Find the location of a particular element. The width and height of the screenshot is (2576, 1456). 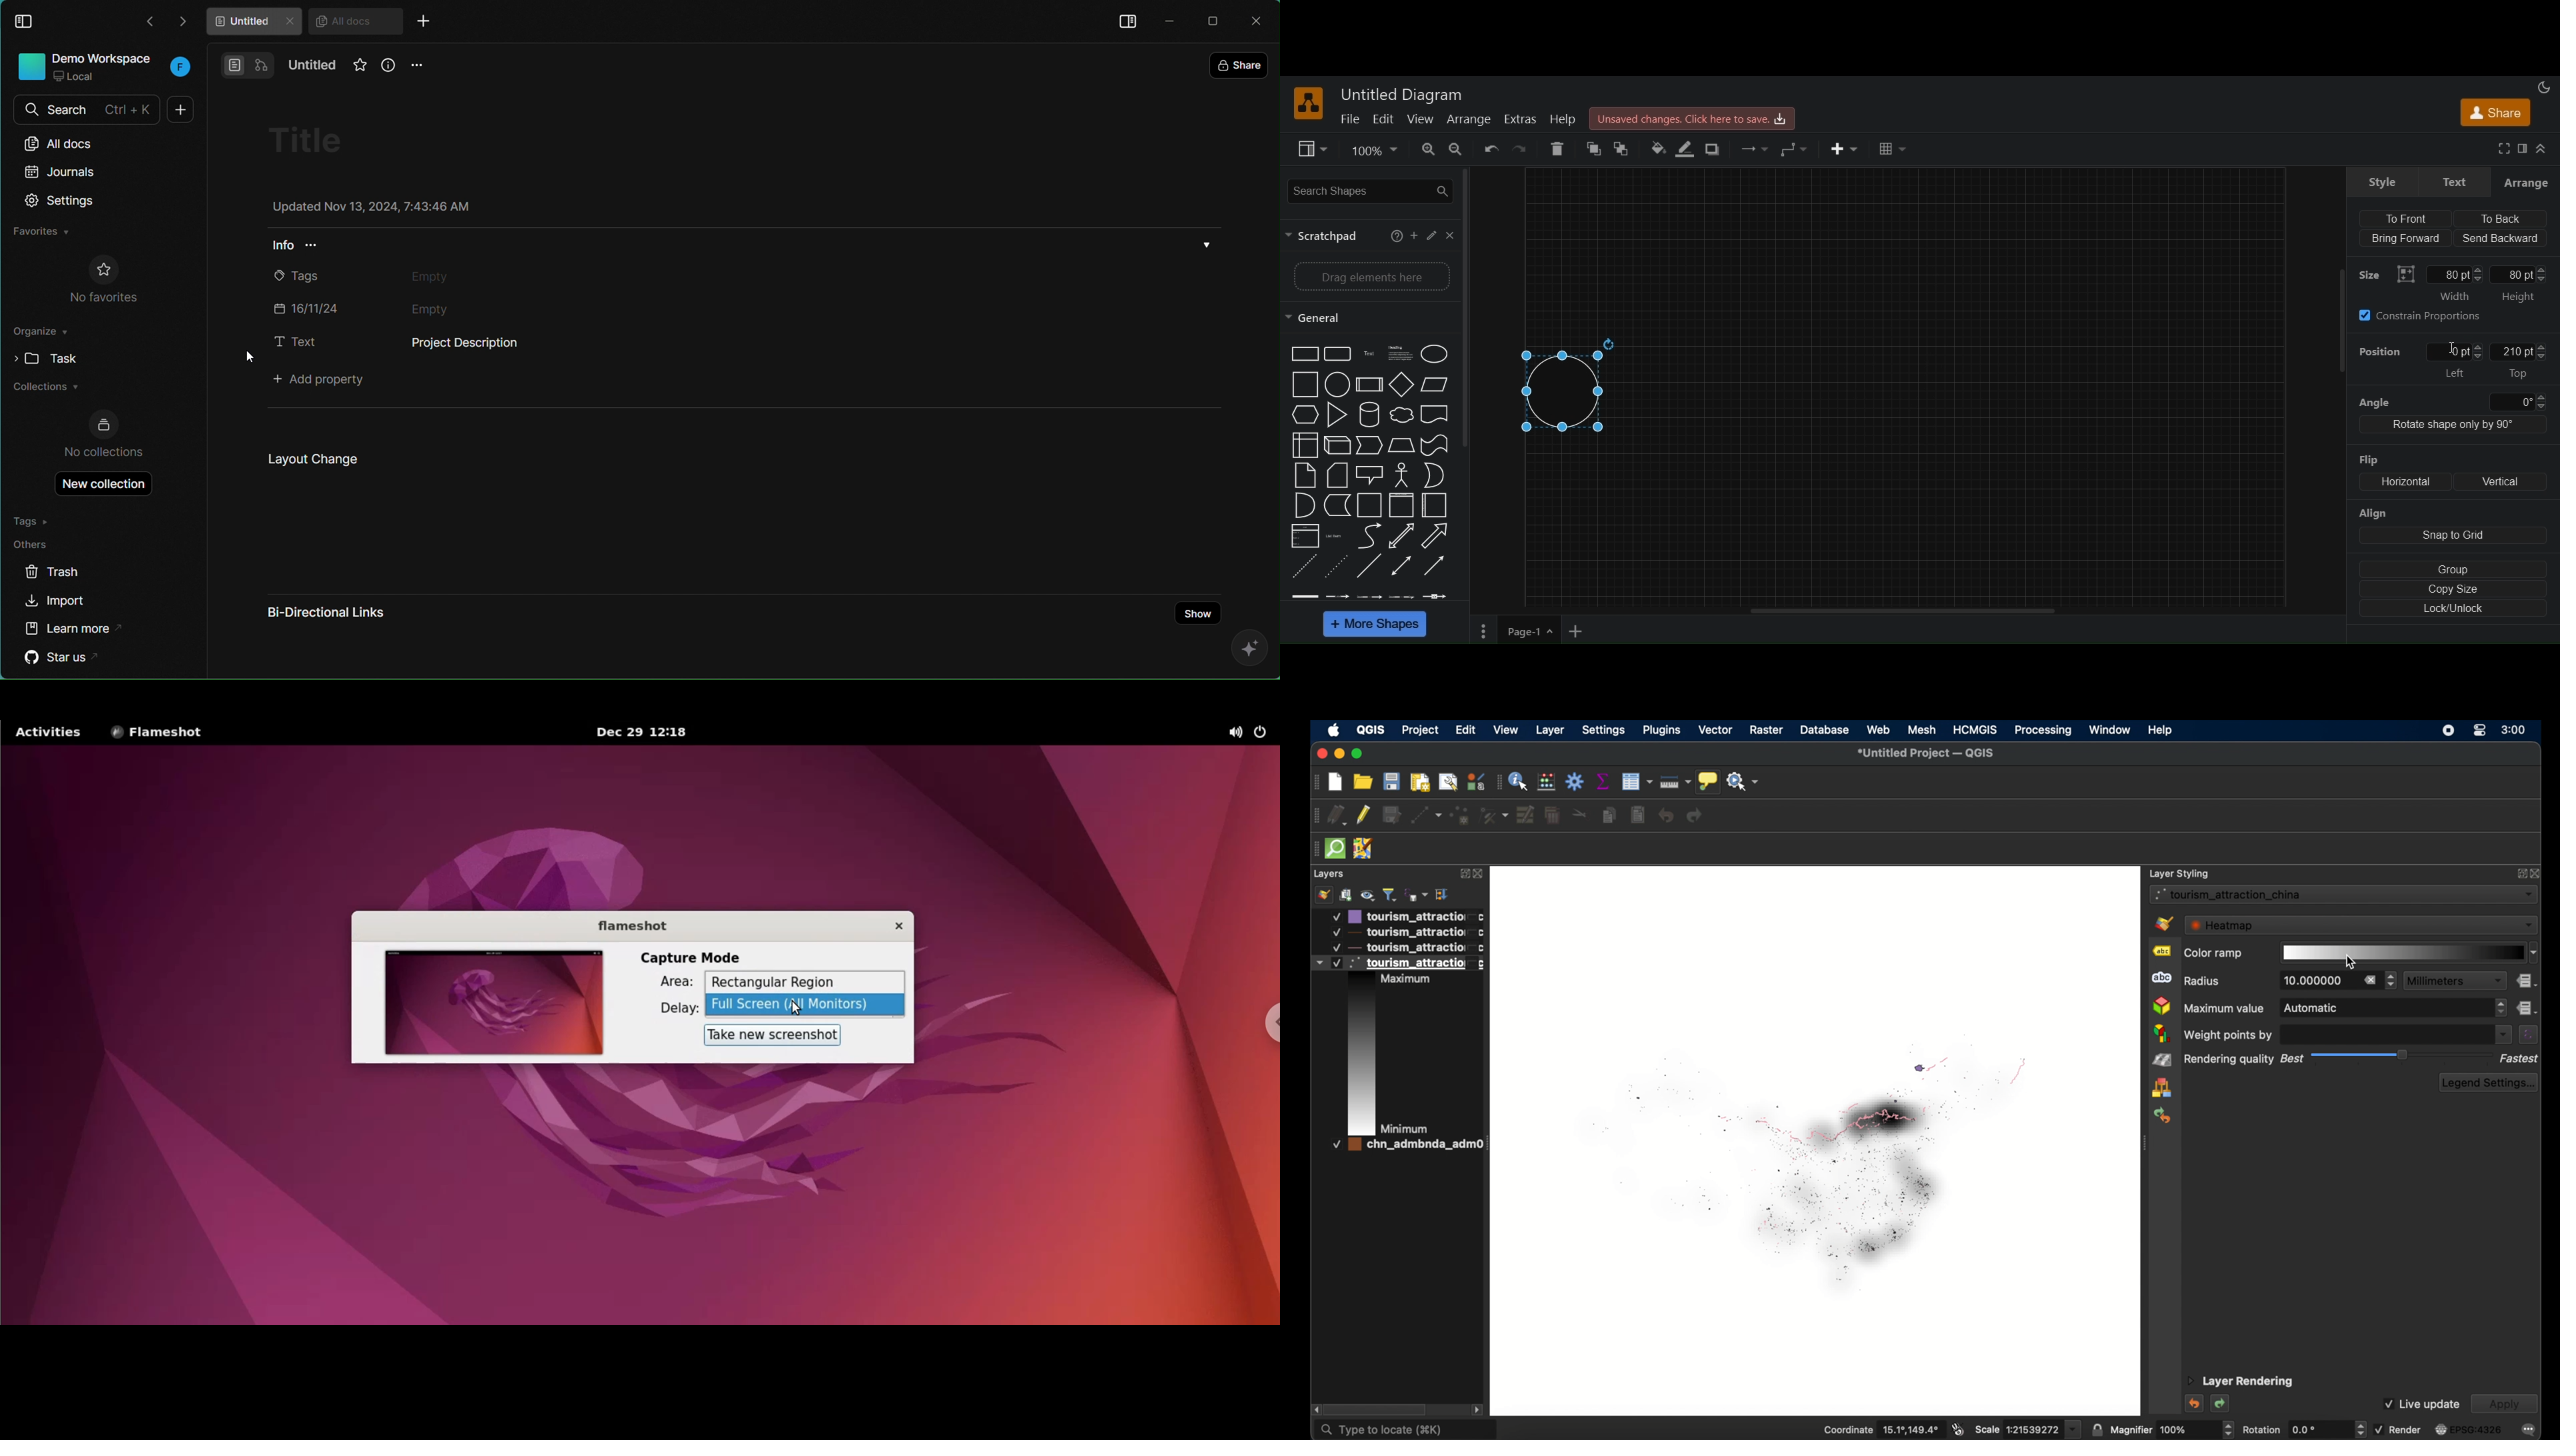

shading rendere is located at coordinates (2162, 1061).